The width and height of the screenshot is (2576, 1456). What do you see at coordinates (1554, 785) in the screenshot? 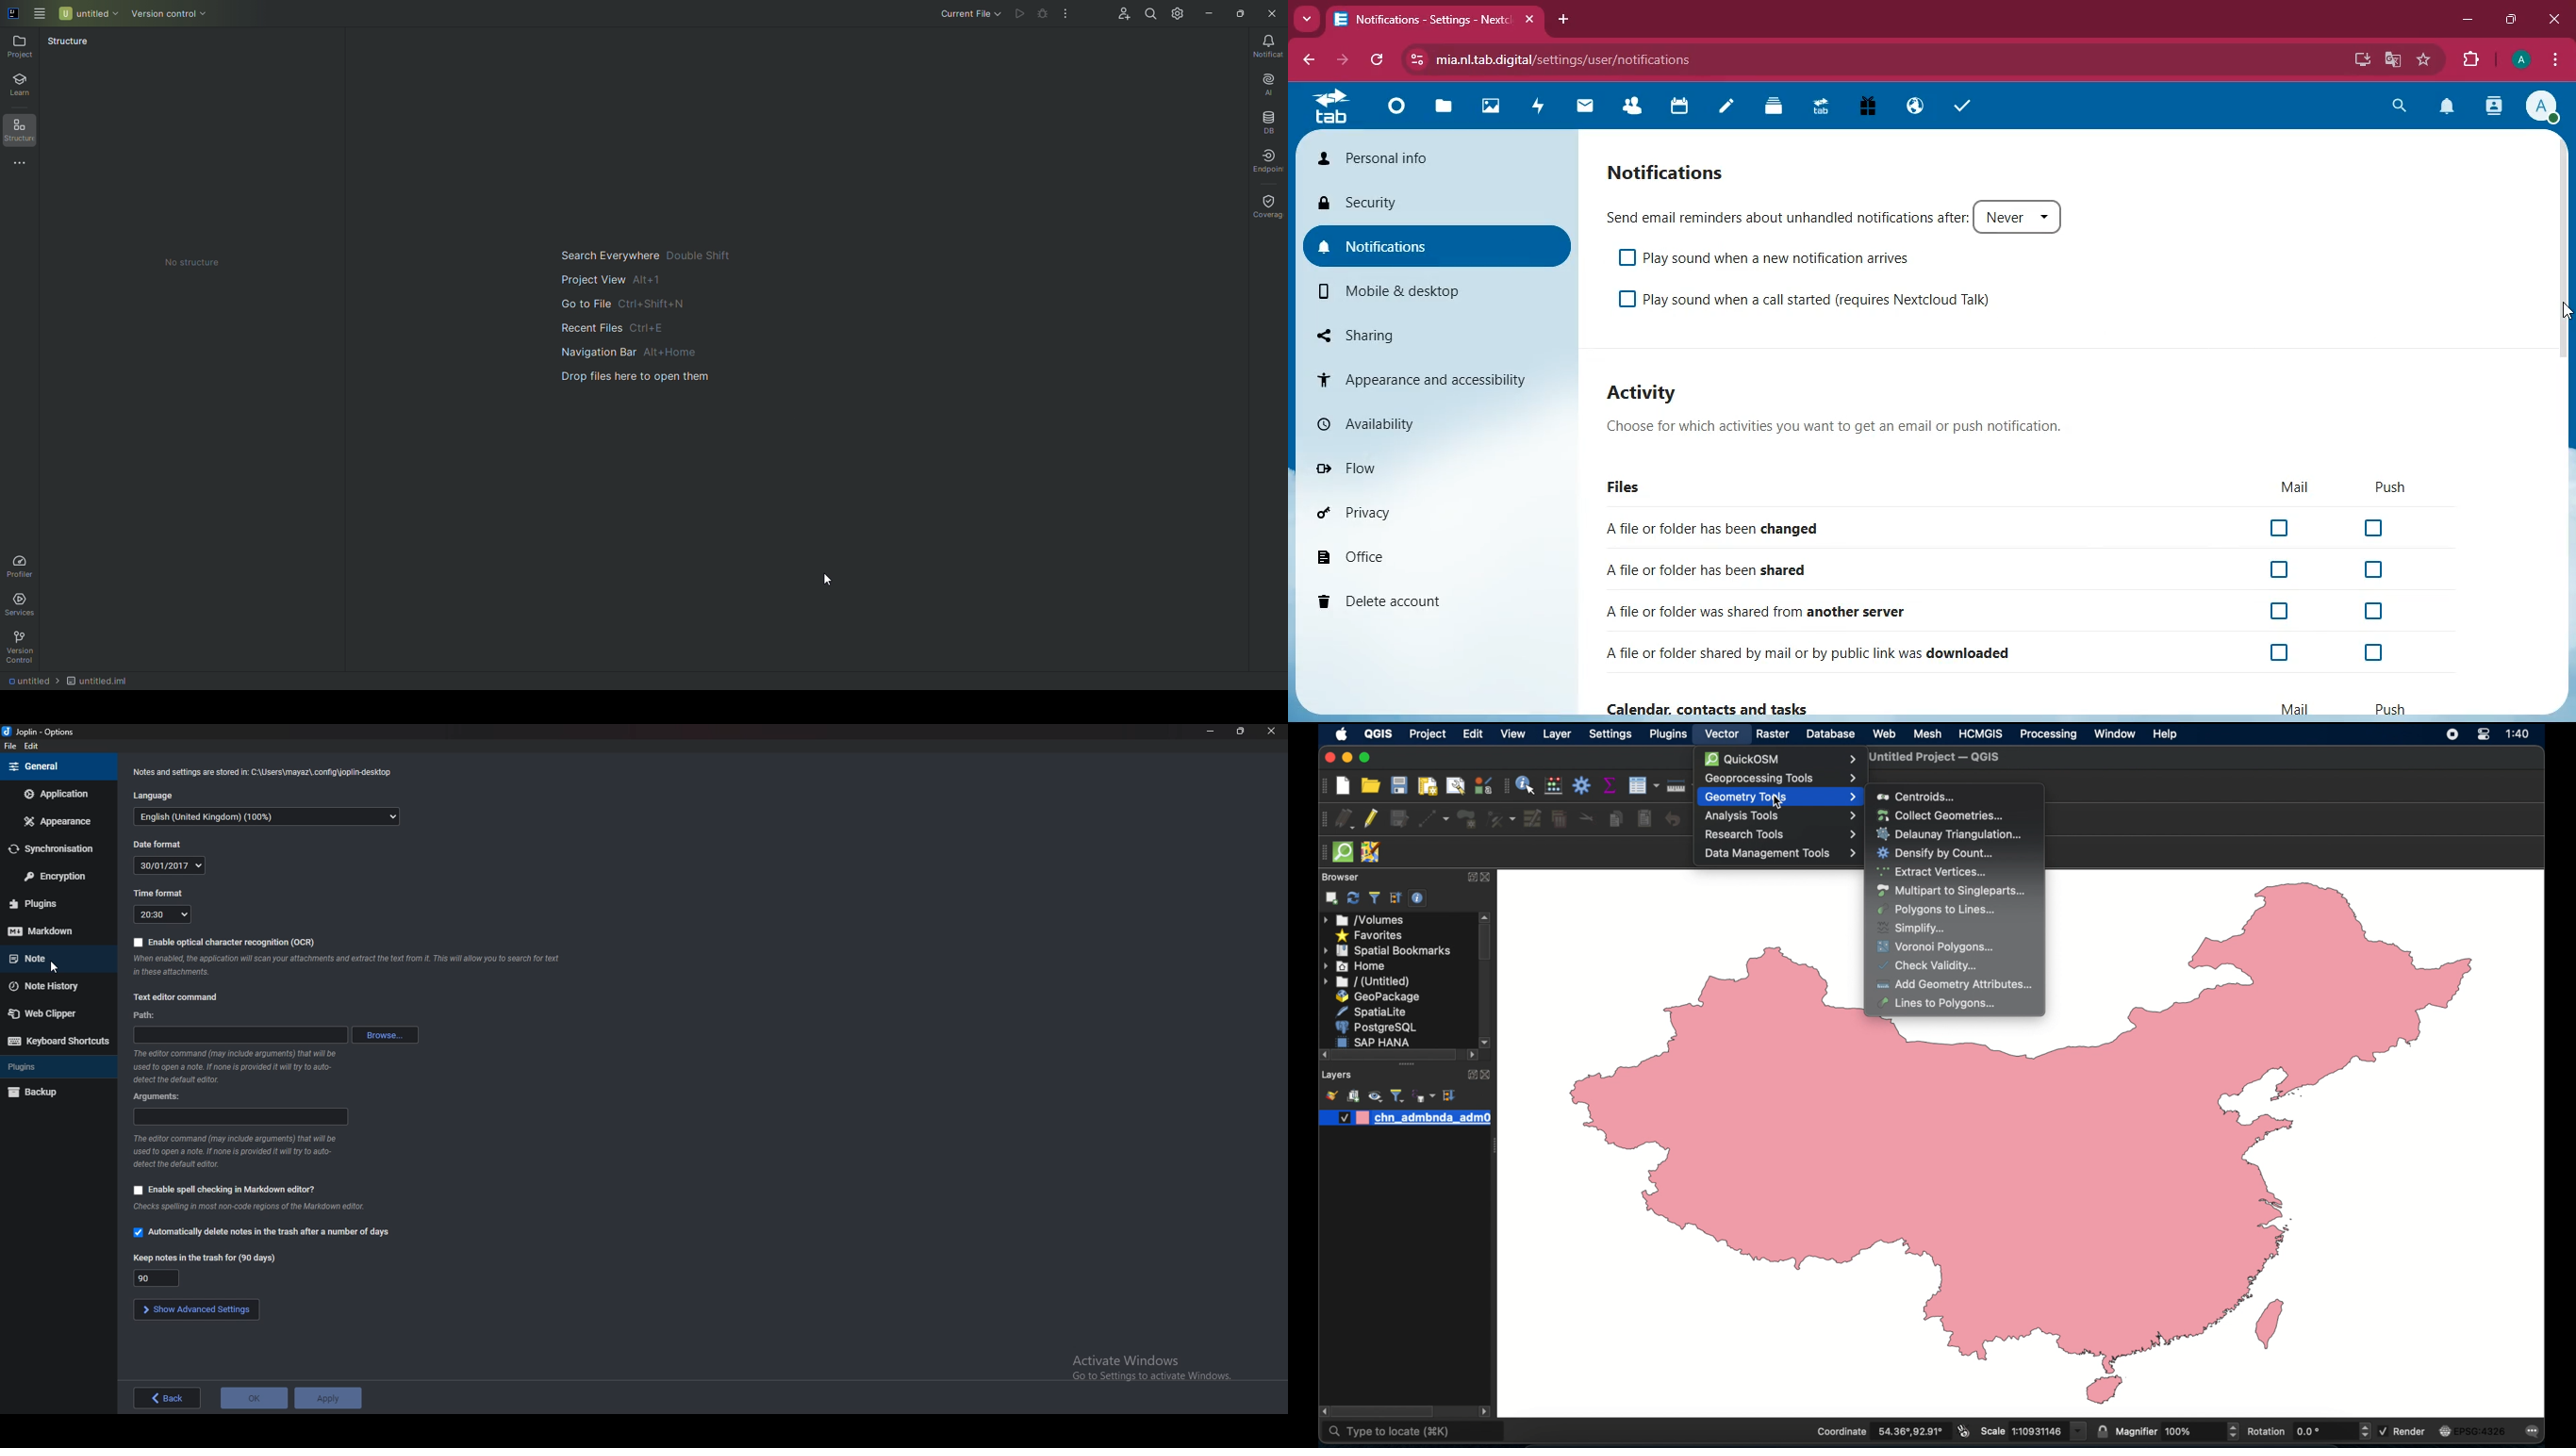
I see `open field calculator` at bounding box center [1554, 785].